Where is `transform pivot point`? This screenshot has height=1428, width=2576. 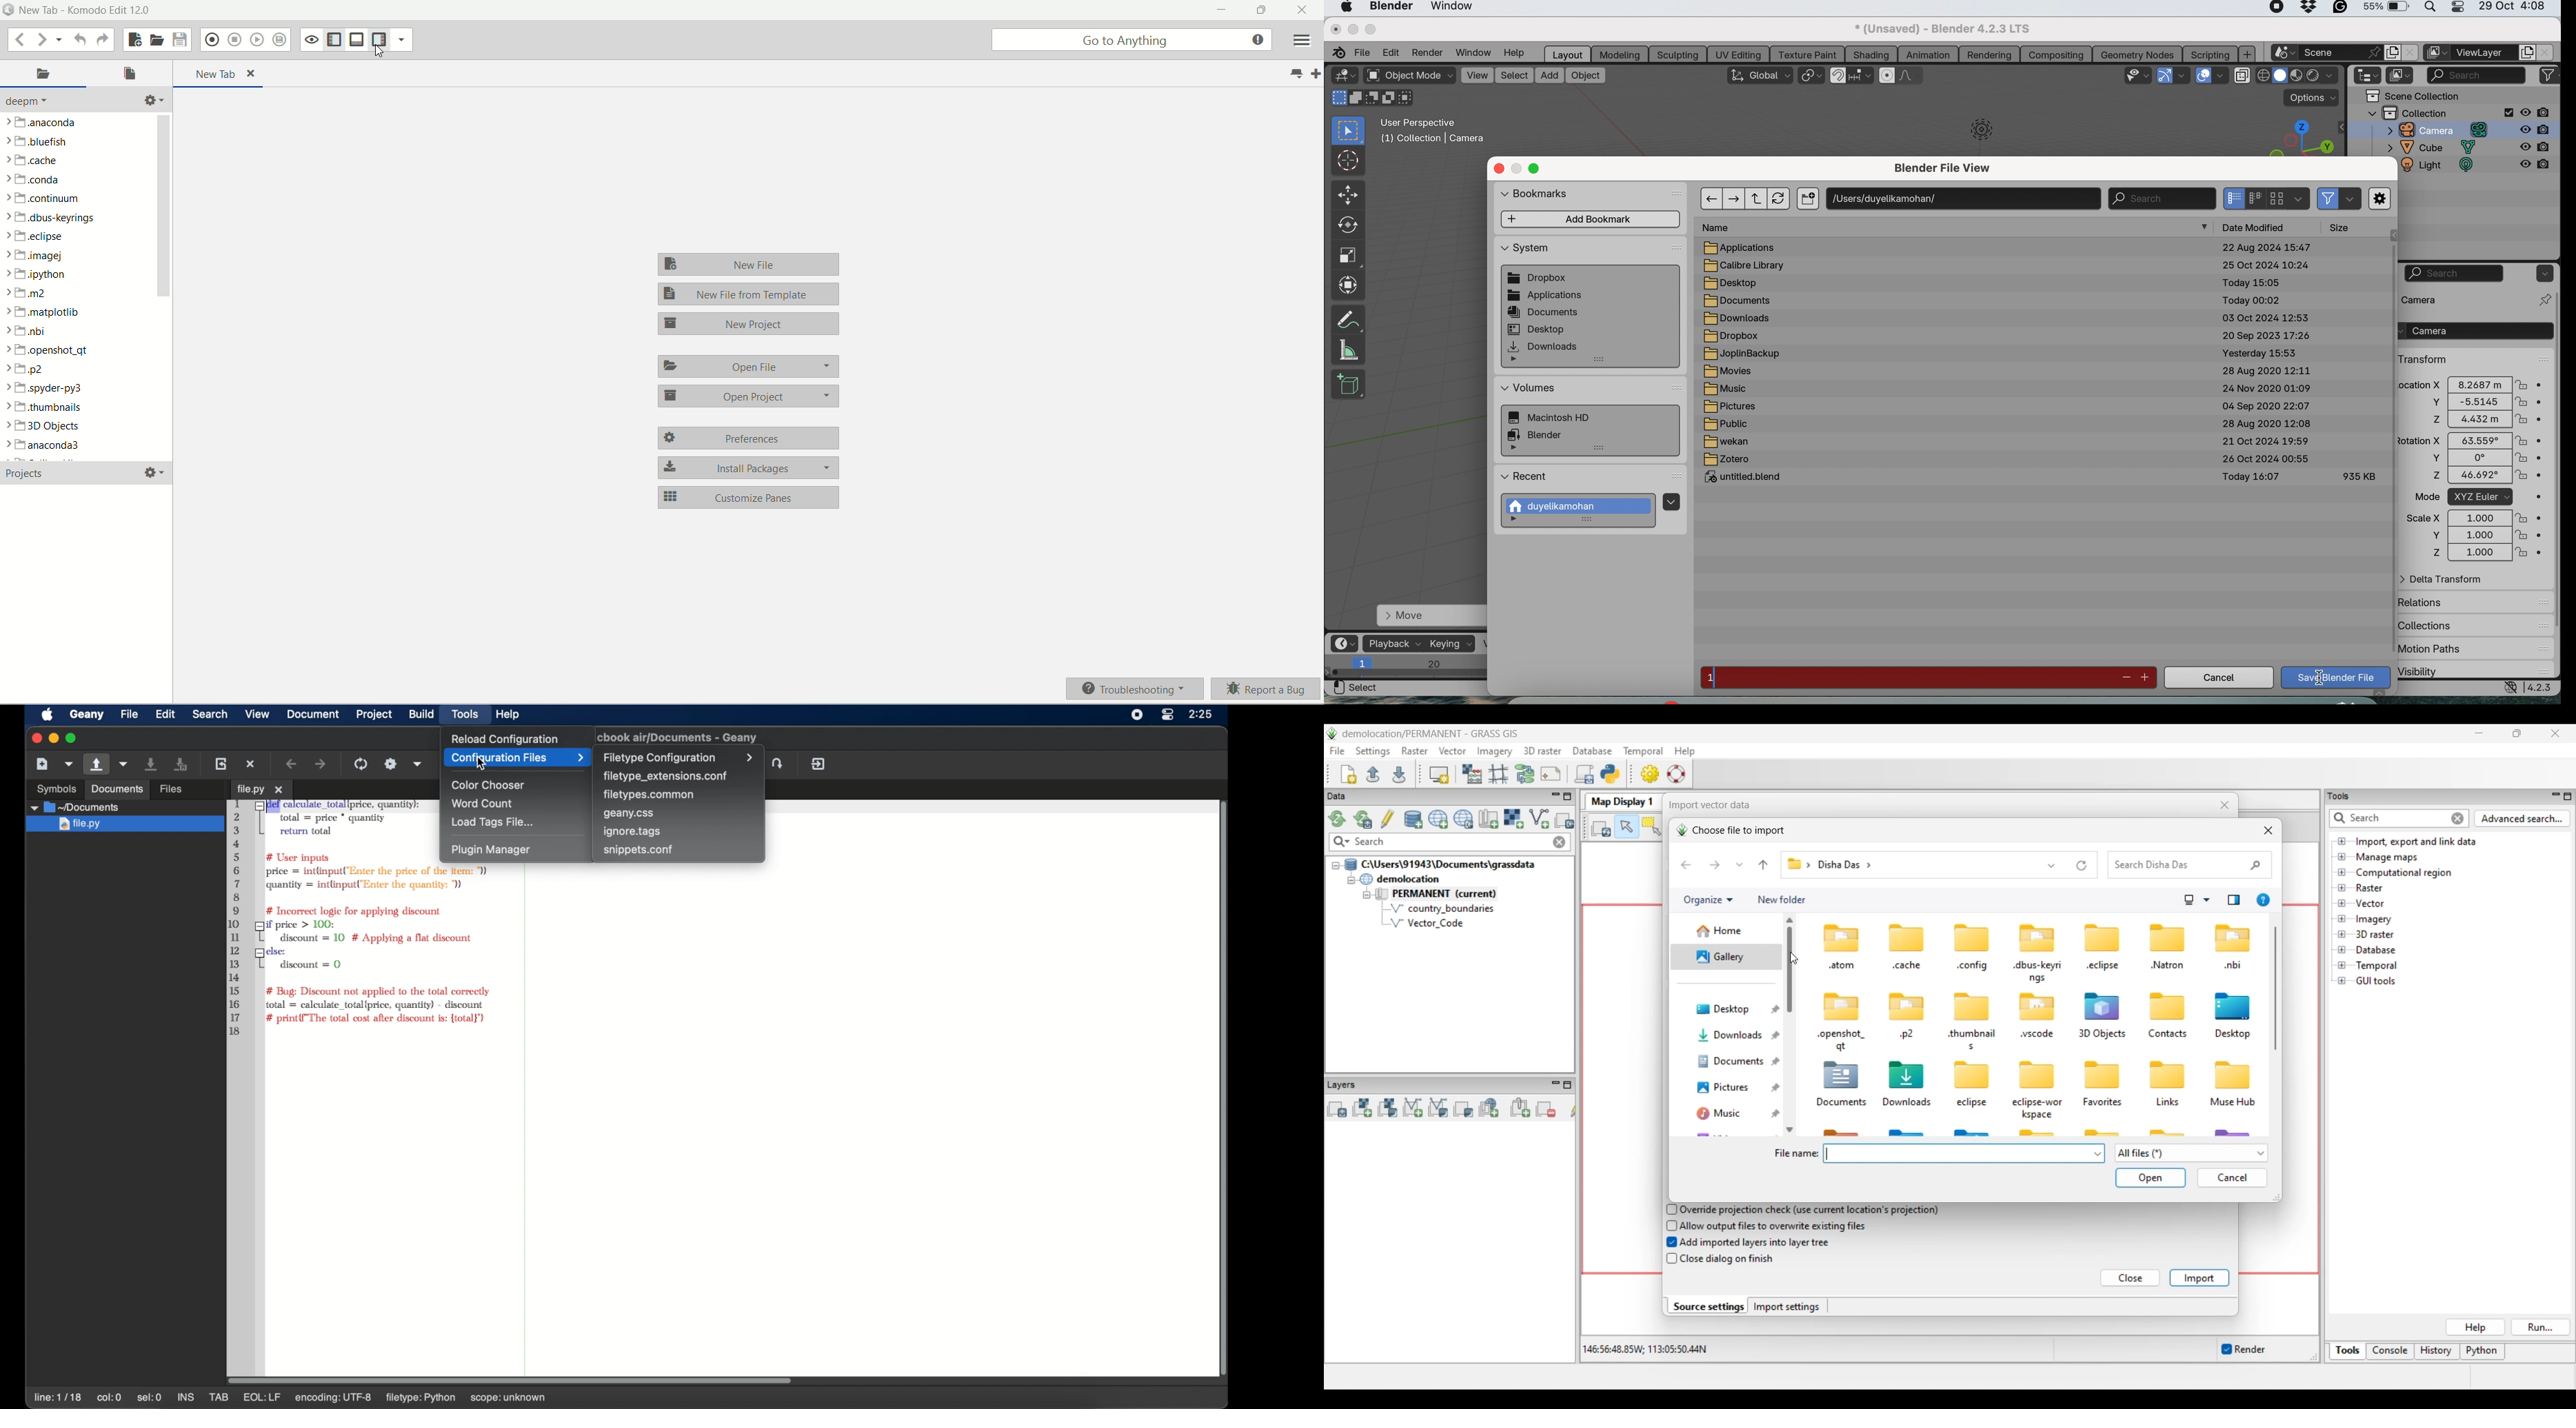 transform pivot point is located at coordinates (1811, 77).